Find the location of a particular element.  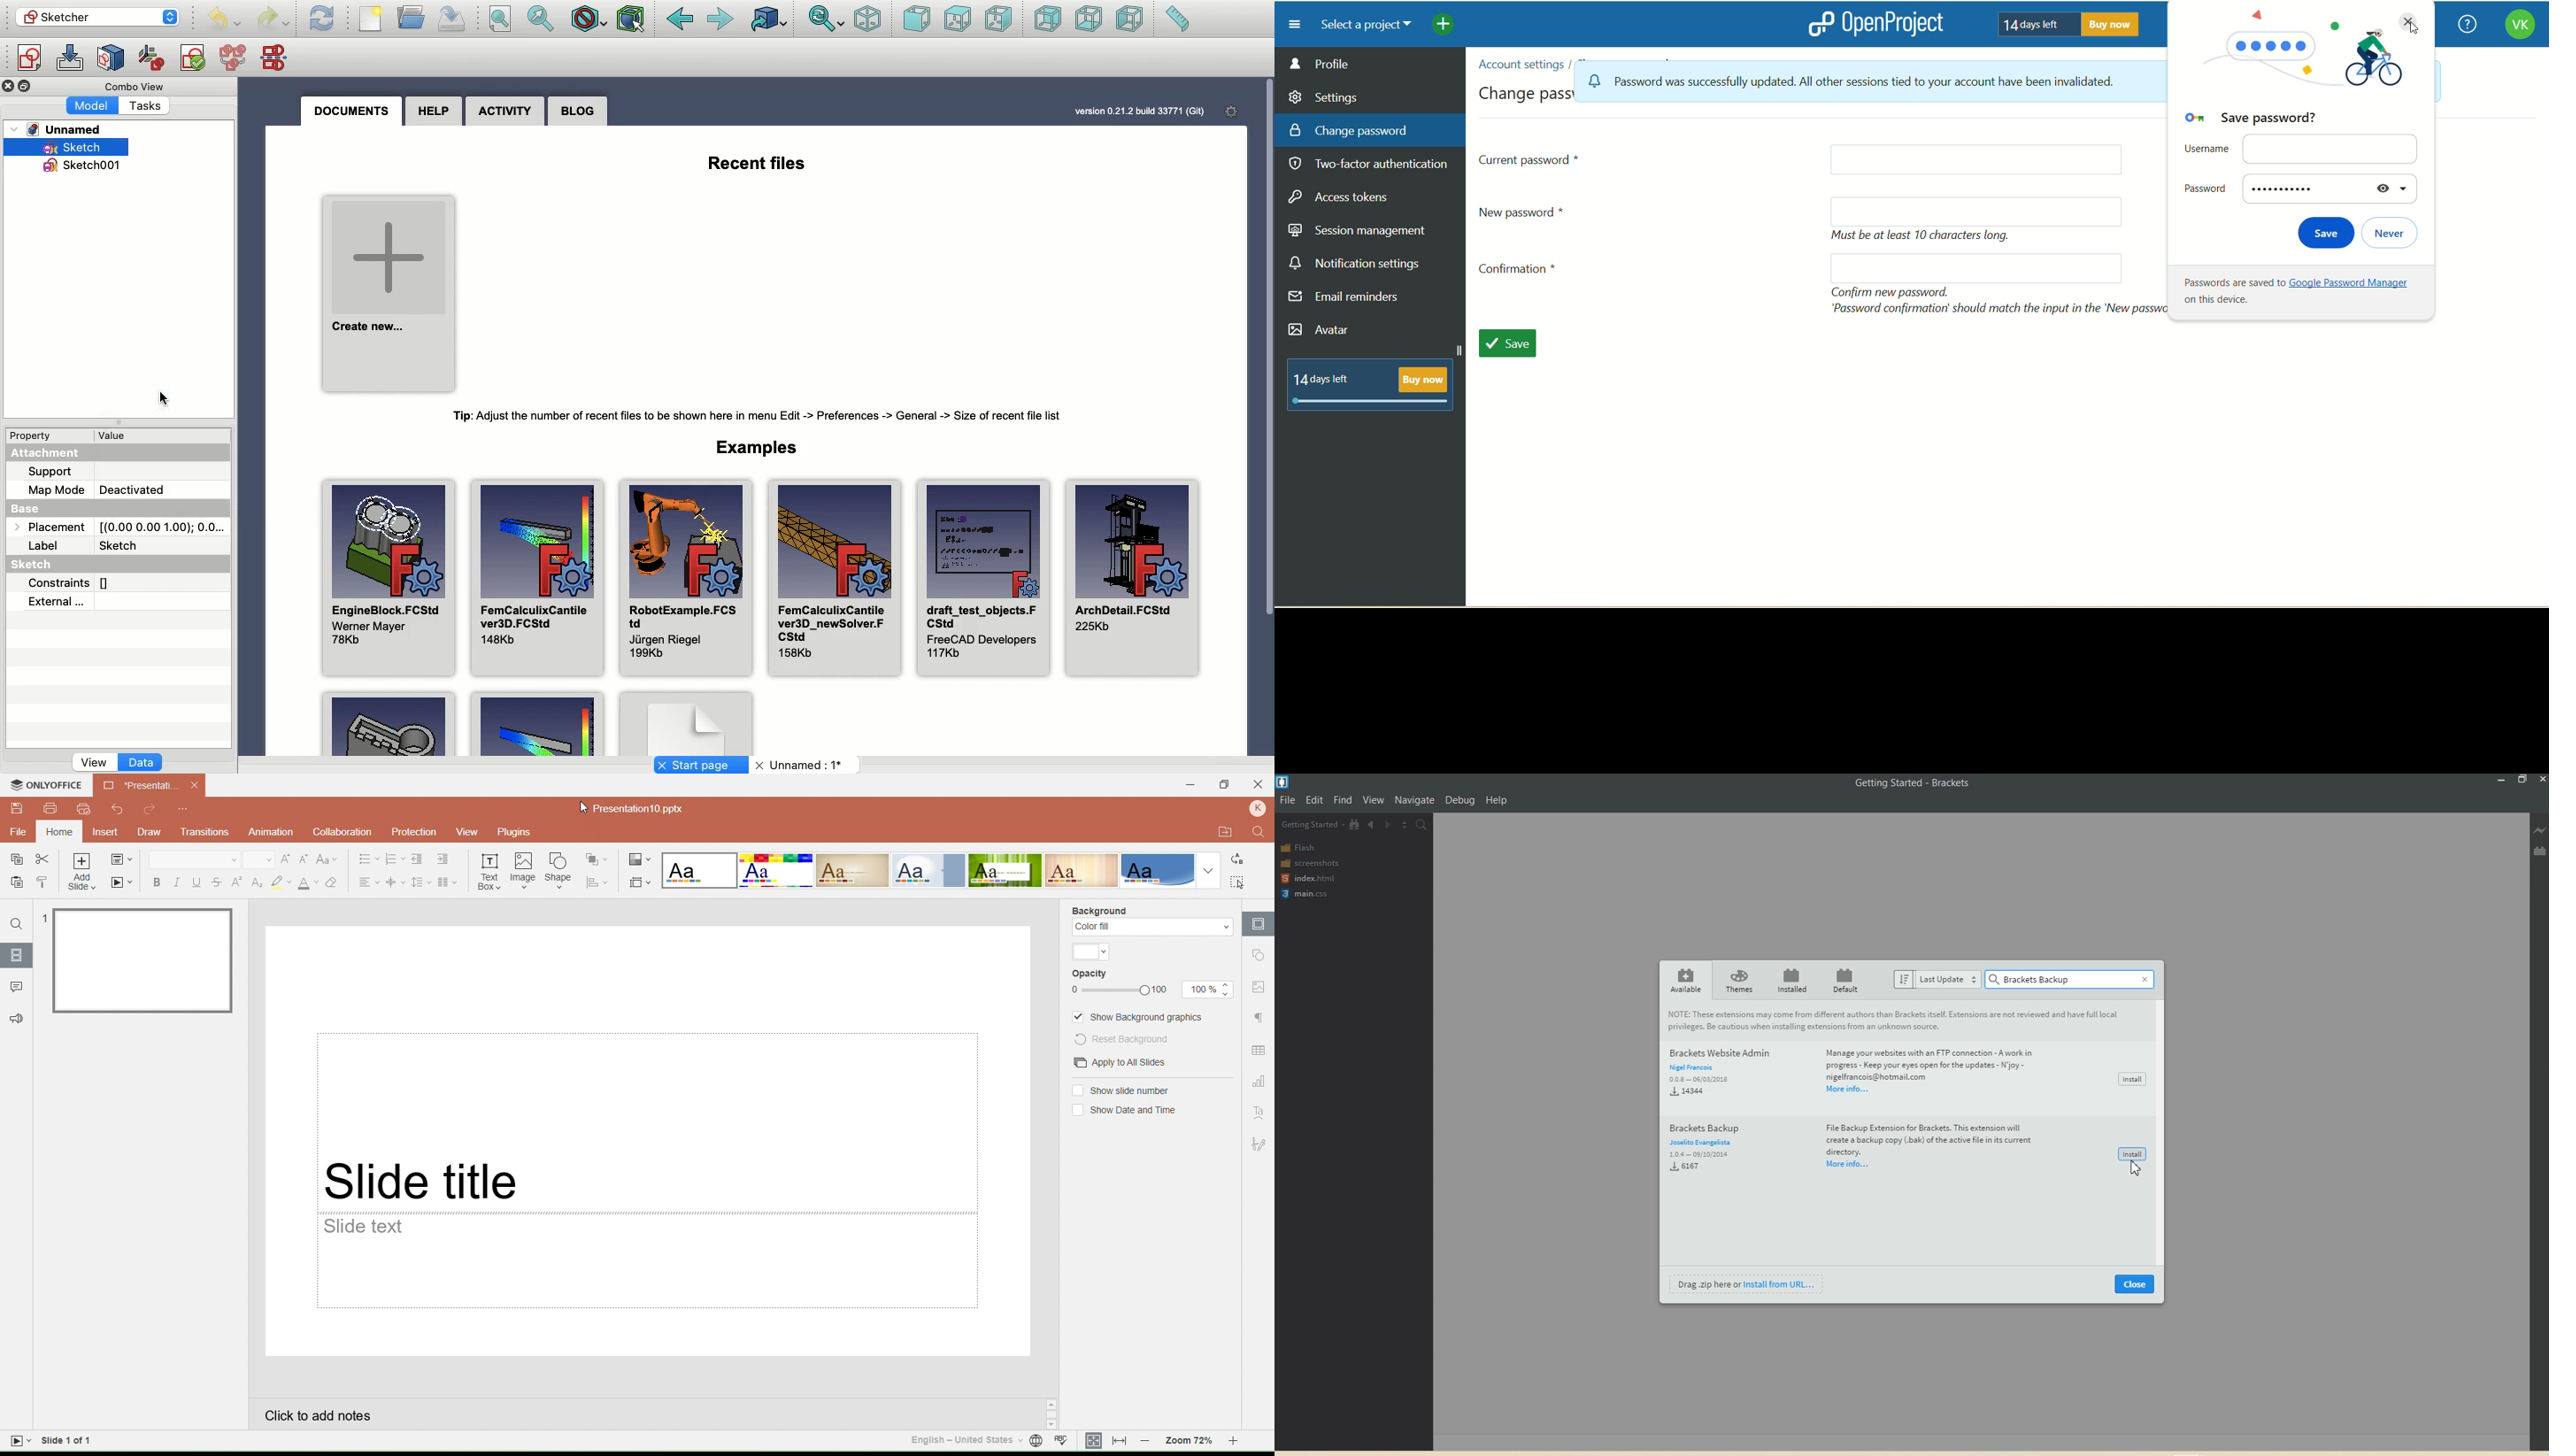

Value is located at coordinates (120, 435).